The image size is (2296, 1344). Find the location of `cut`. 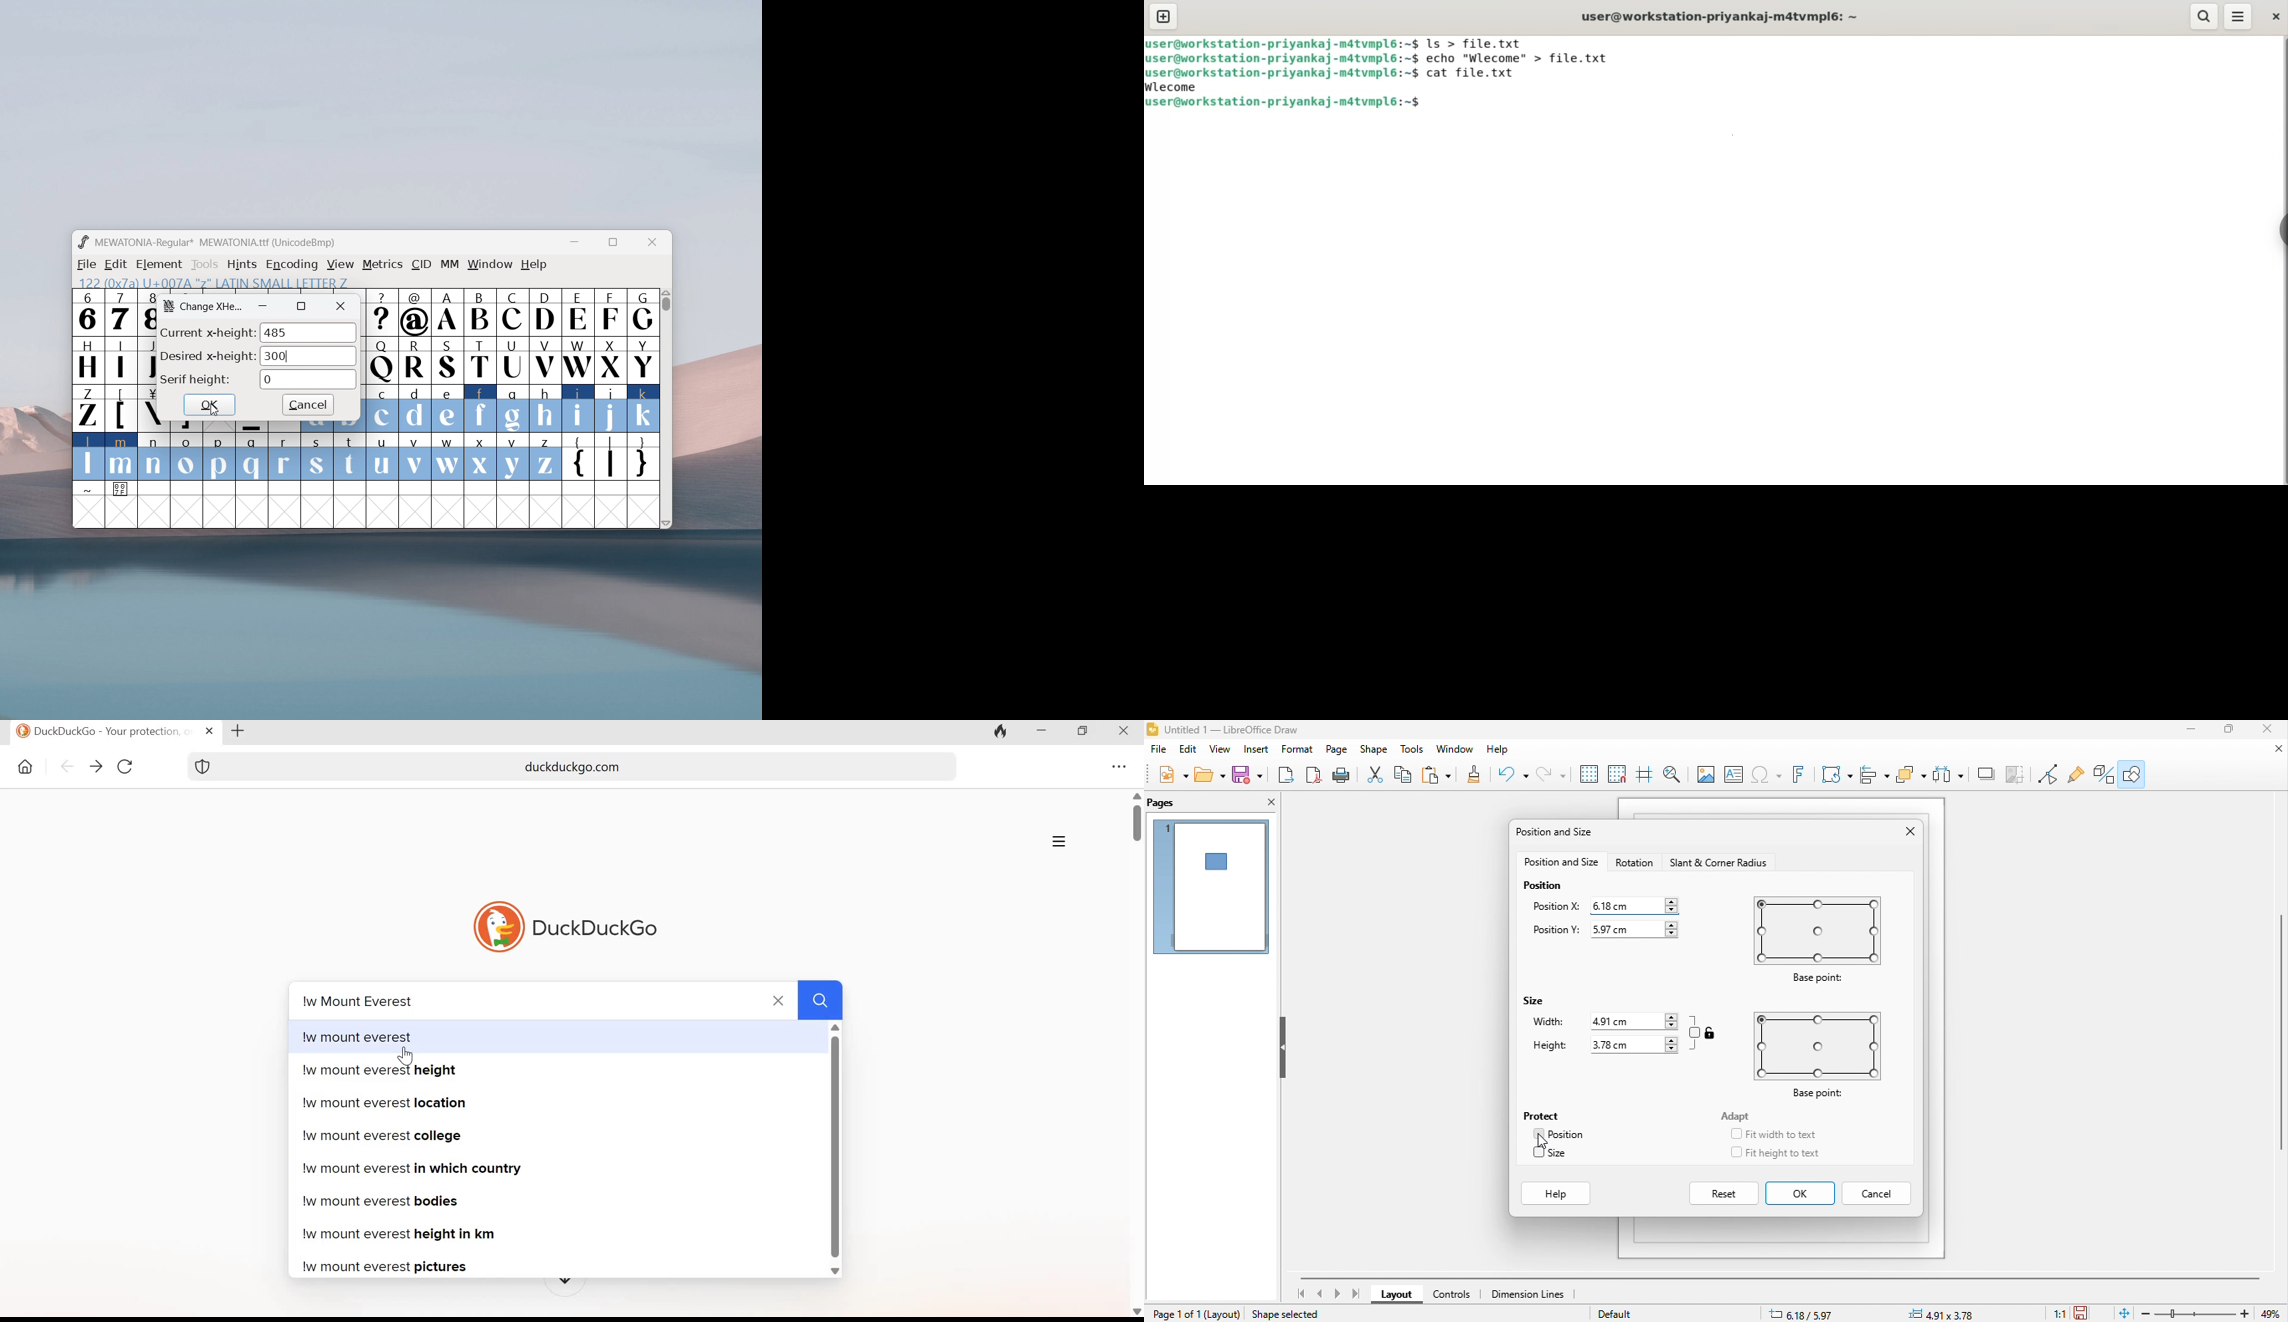

cut is located at coordinates (1378, 776).